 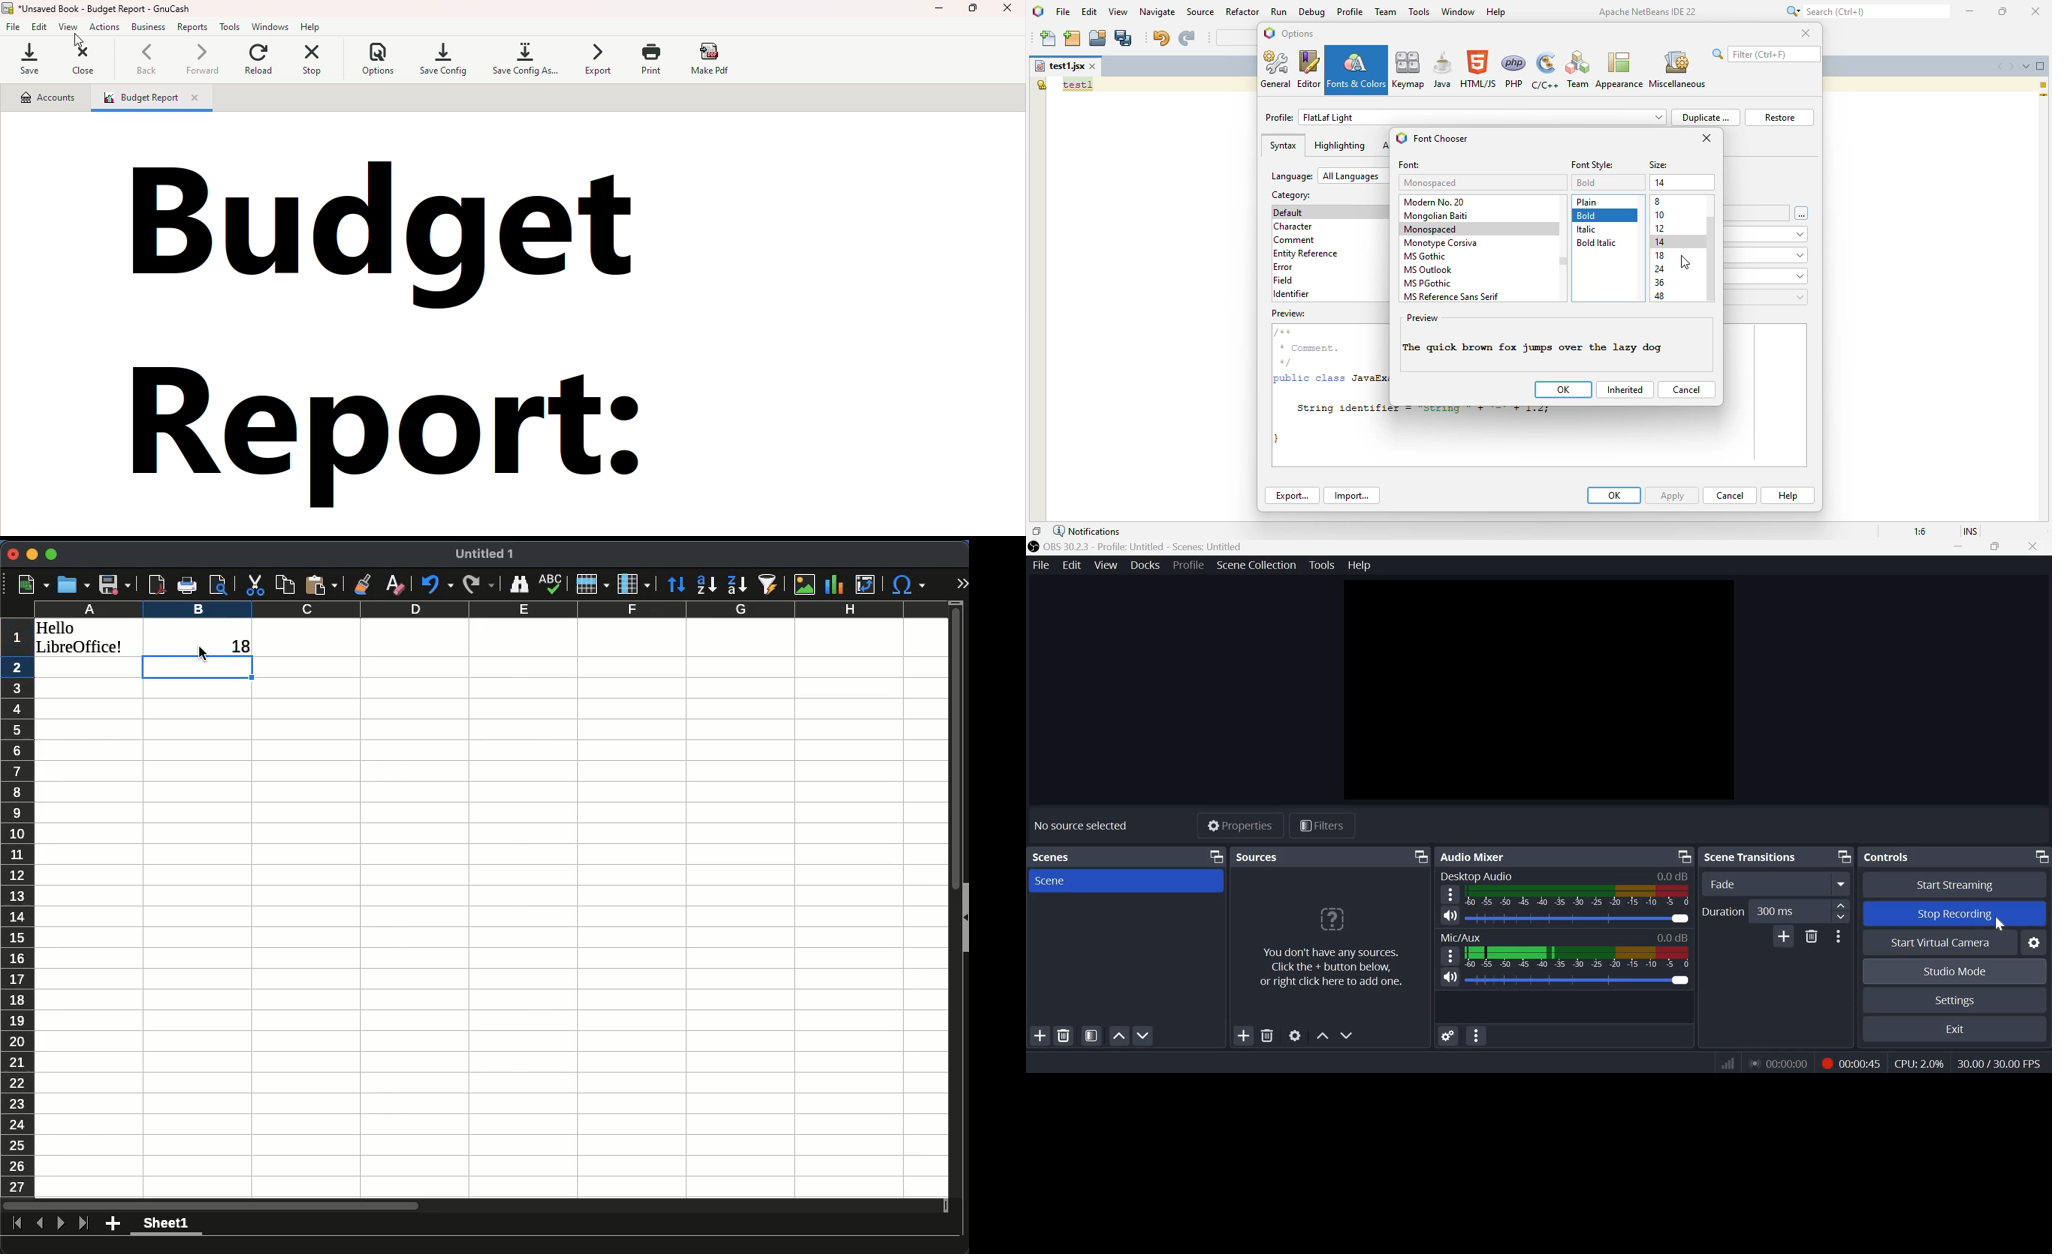 I want to click on 30.00/30.00 FPS, so click(x=1999, y=1063).